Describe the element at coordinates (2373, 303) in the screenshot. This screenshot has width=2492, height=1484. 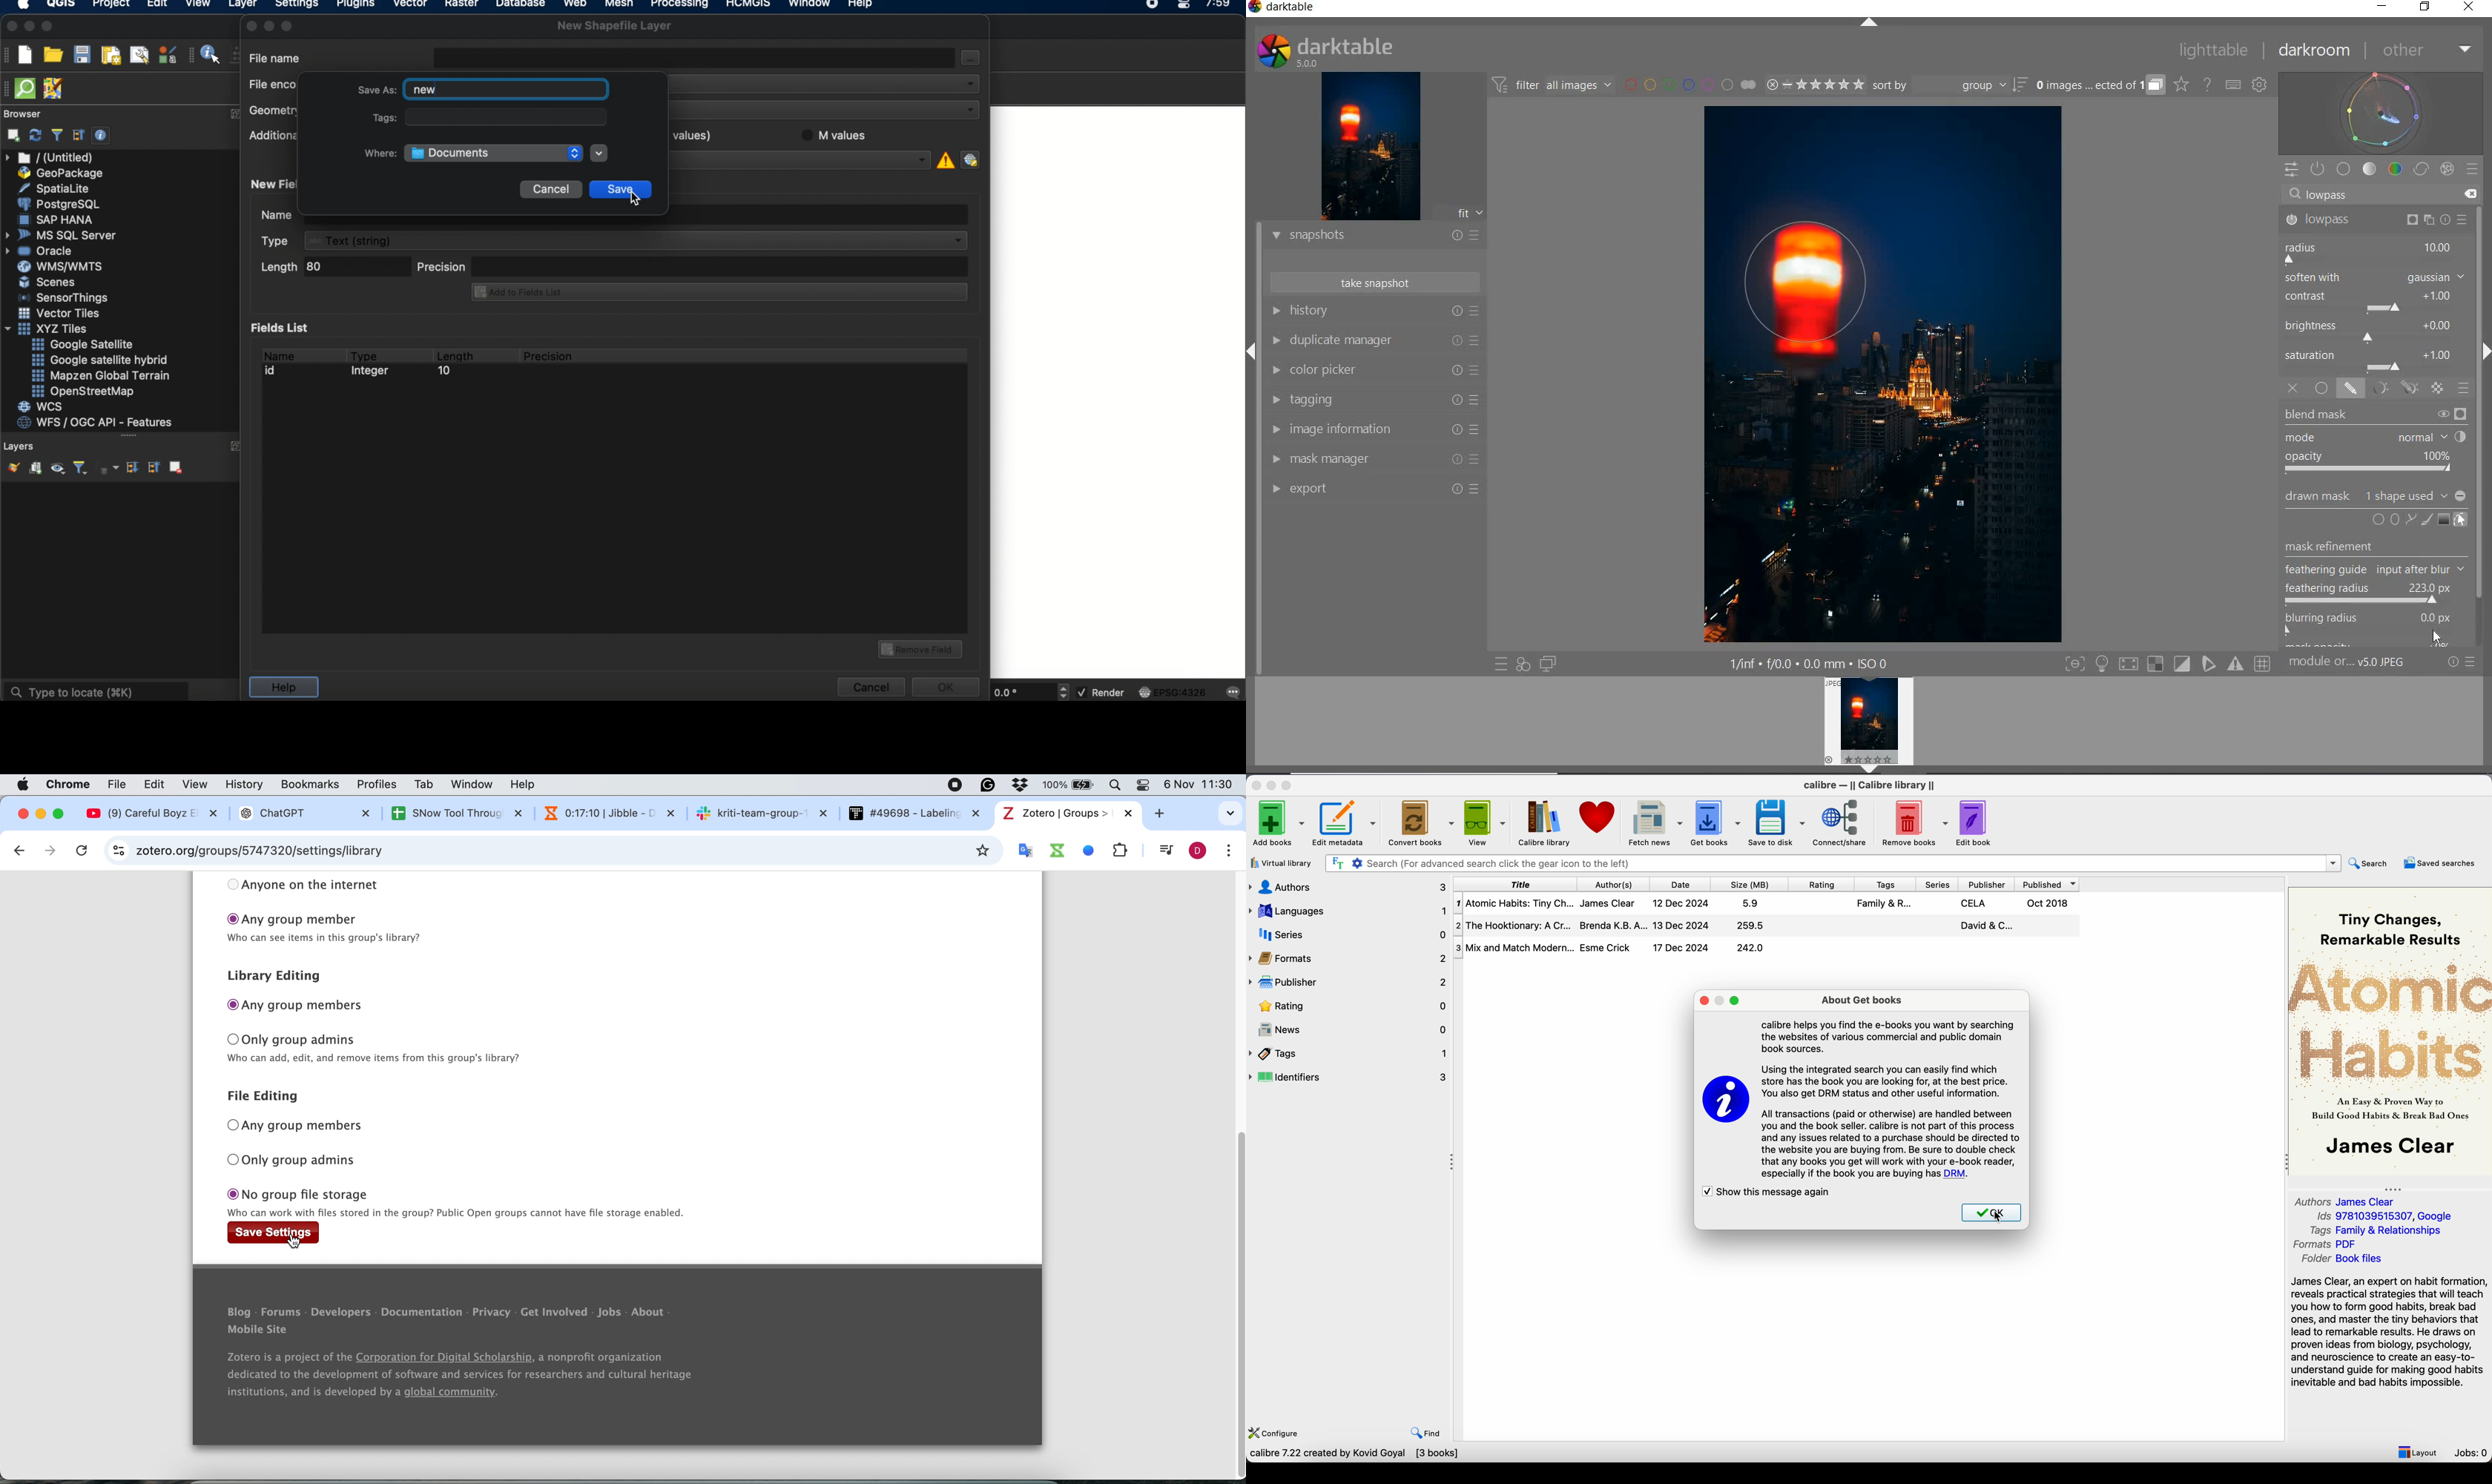
I see `CONTRAST` at that location.